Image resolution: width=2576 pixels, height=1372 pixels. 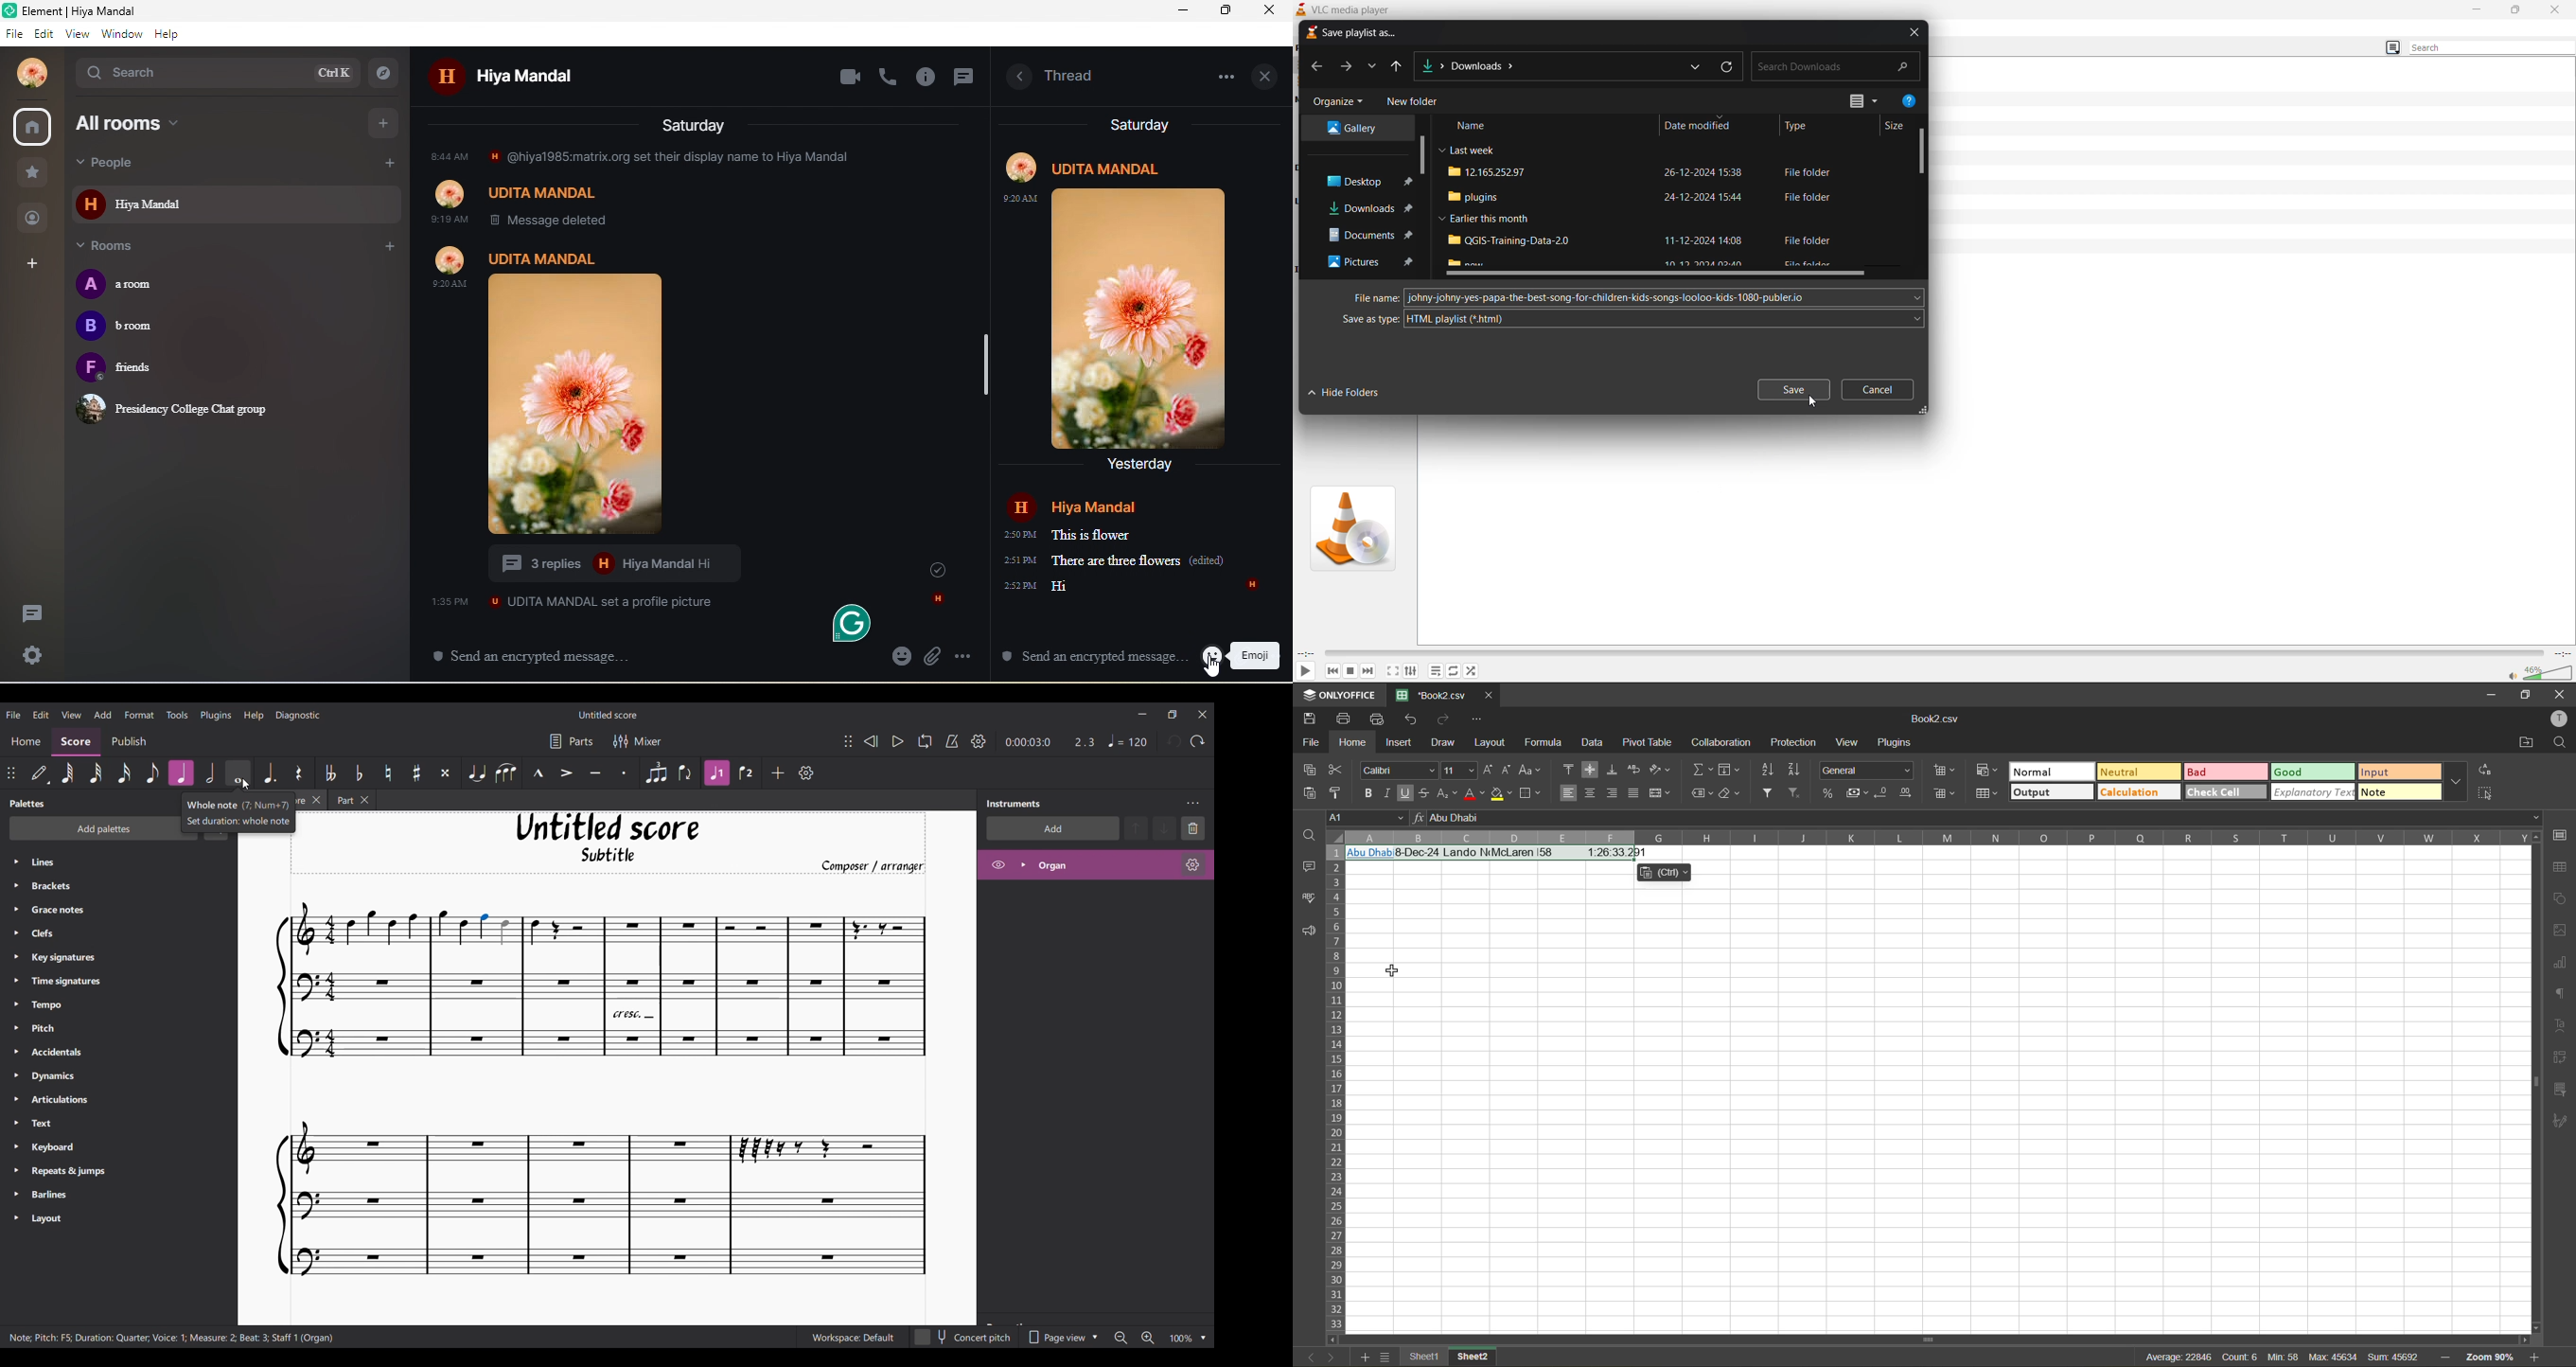 What do you see at coordinates (25, 742) in the screenshot?
I see `Home section` at bounding box center [25, 742].